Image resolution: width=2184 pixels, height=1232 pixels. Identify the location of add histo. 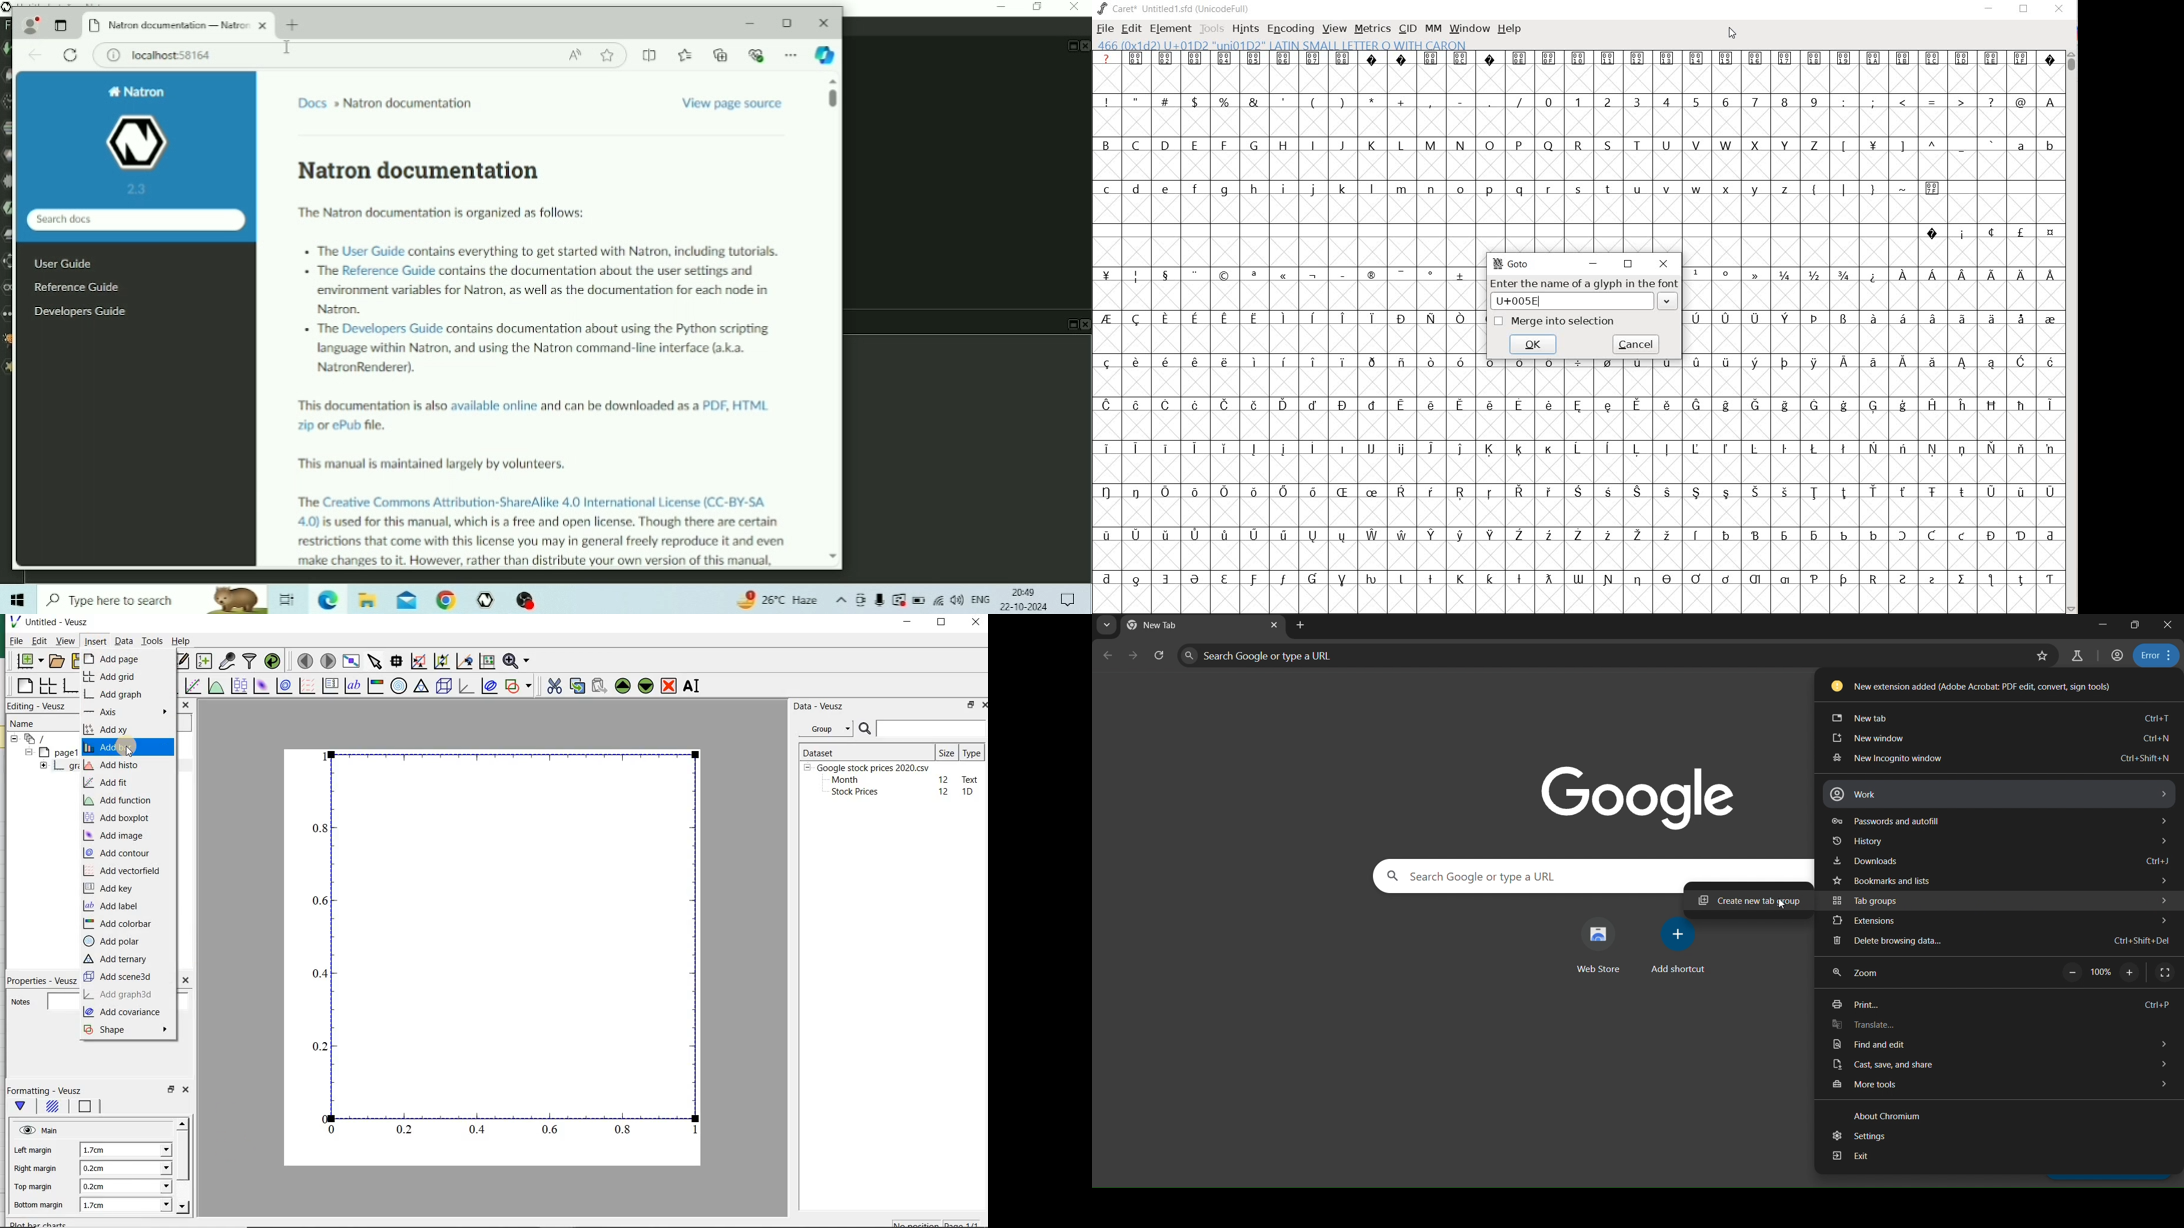
(121, 765).